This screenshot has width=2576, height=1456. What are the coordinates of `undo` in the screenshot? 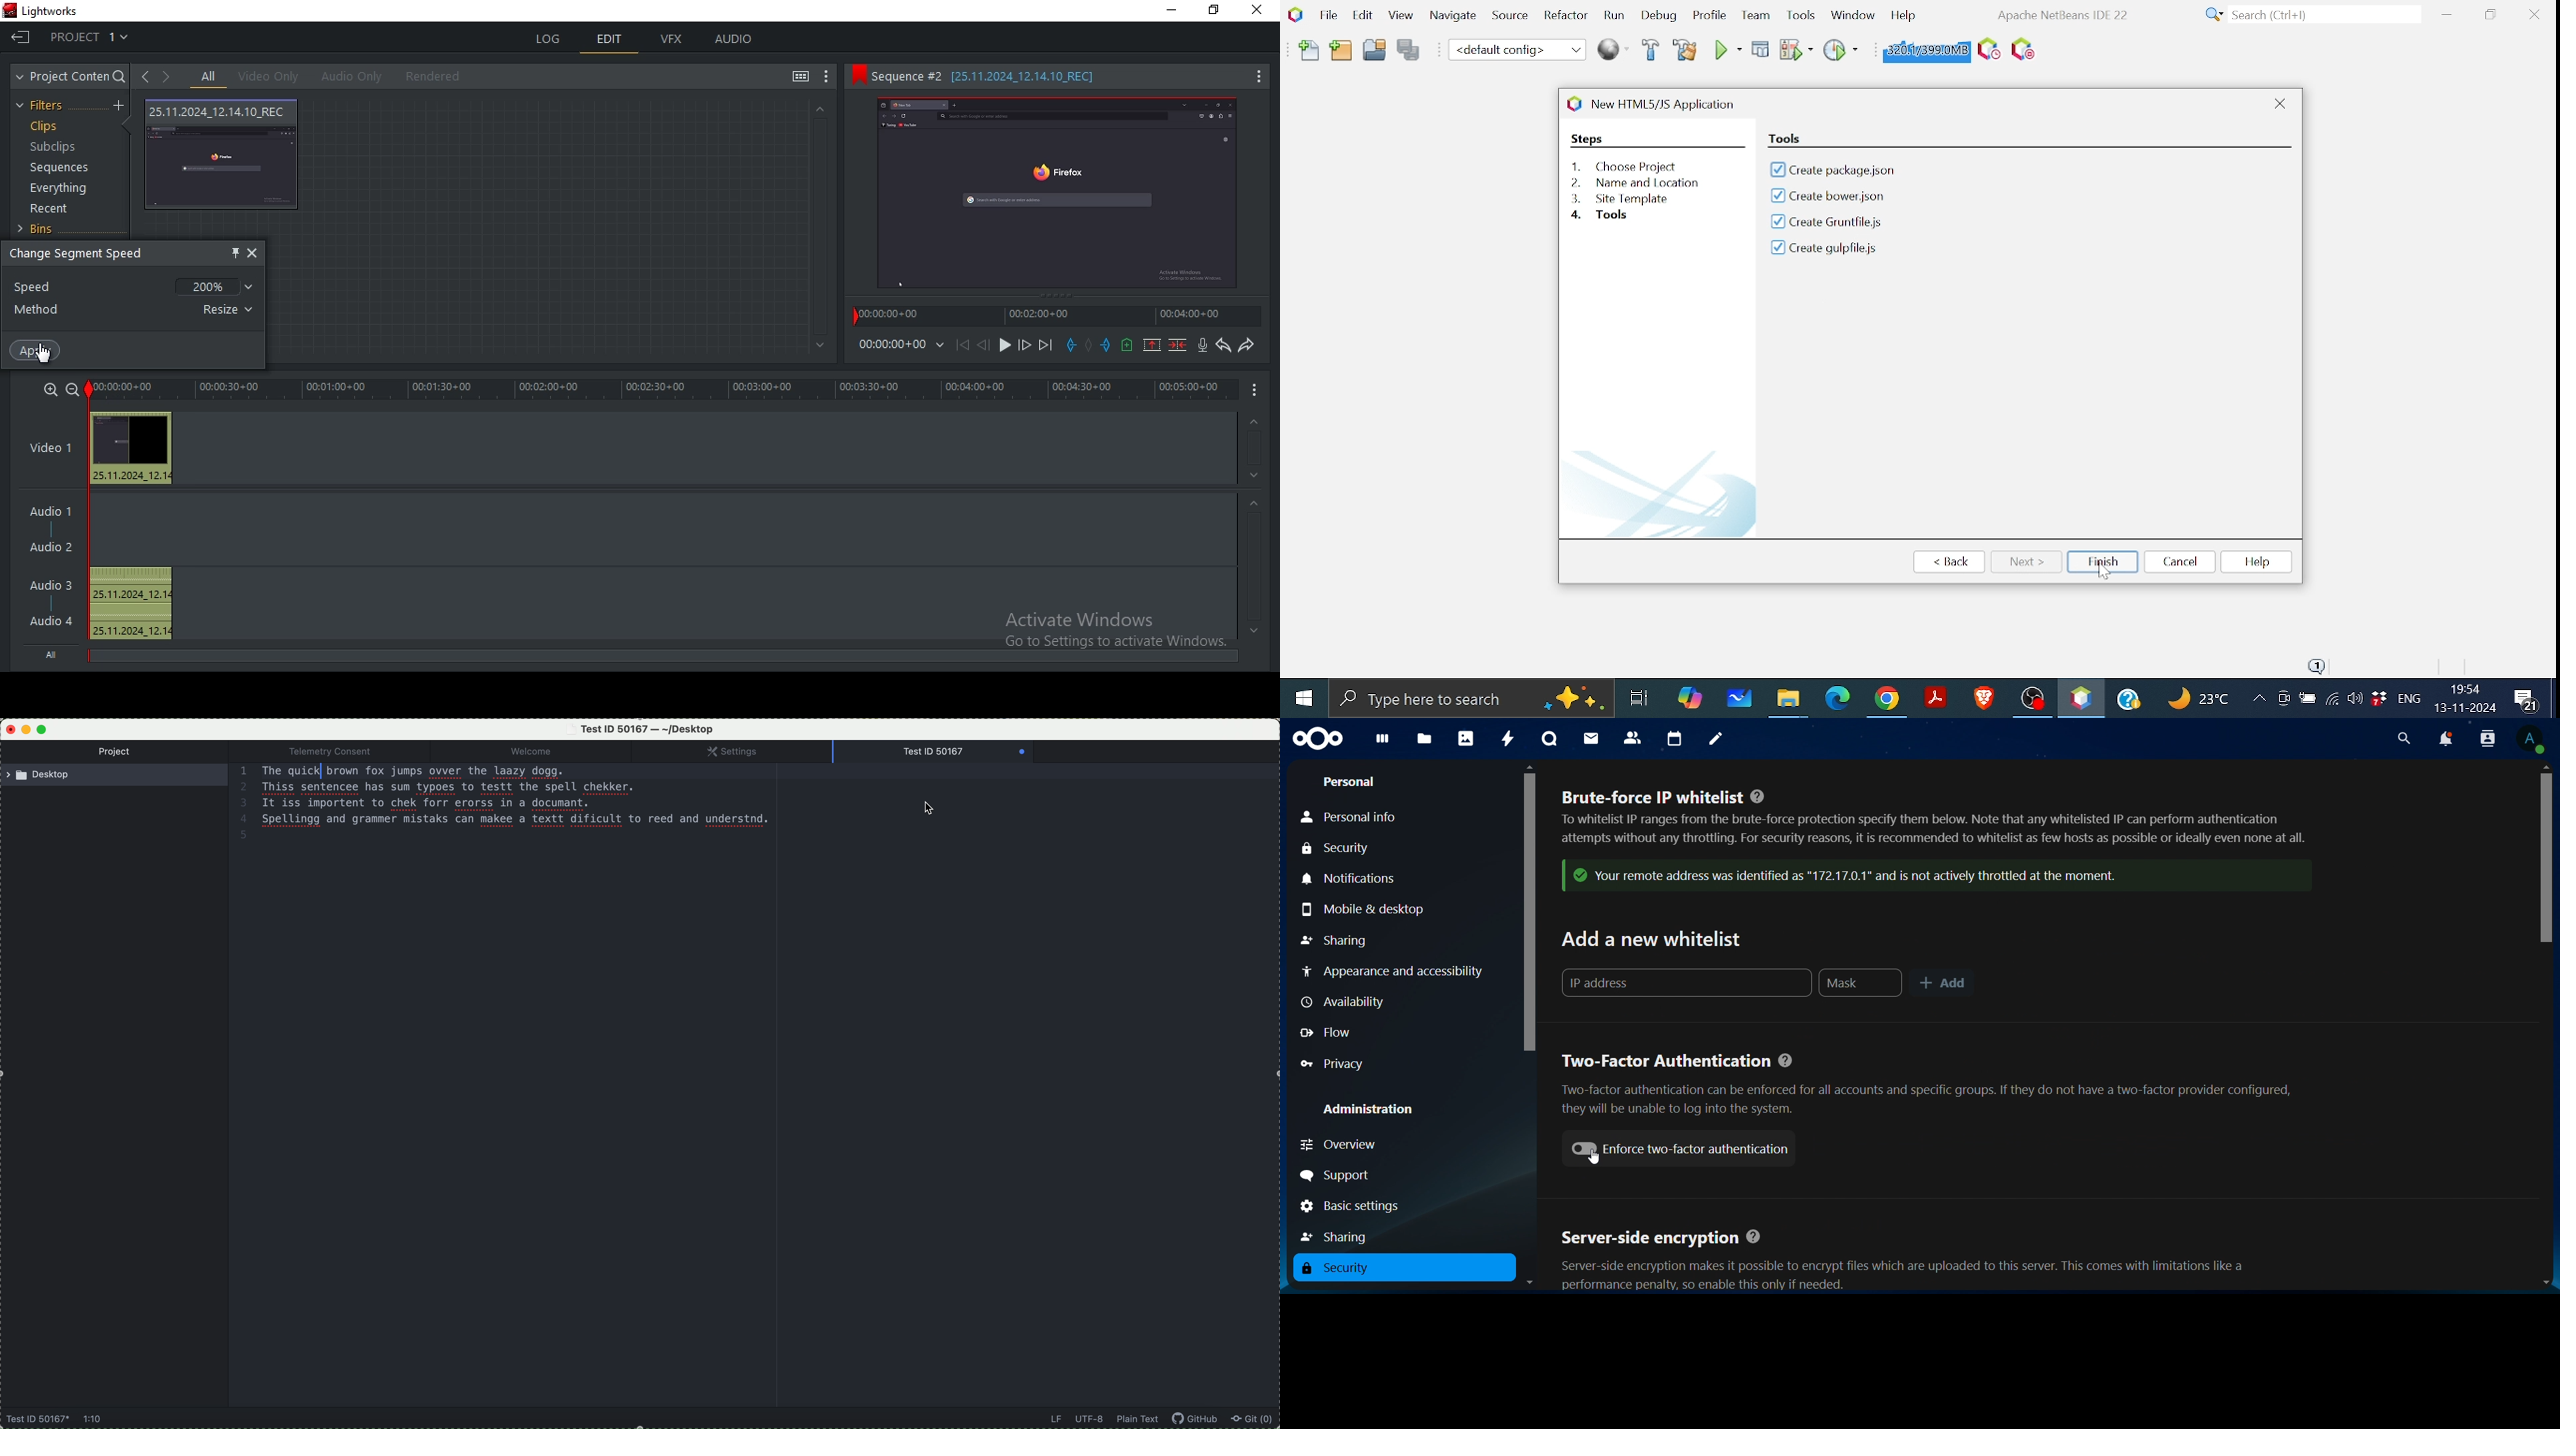 It's located at (1221, 346).